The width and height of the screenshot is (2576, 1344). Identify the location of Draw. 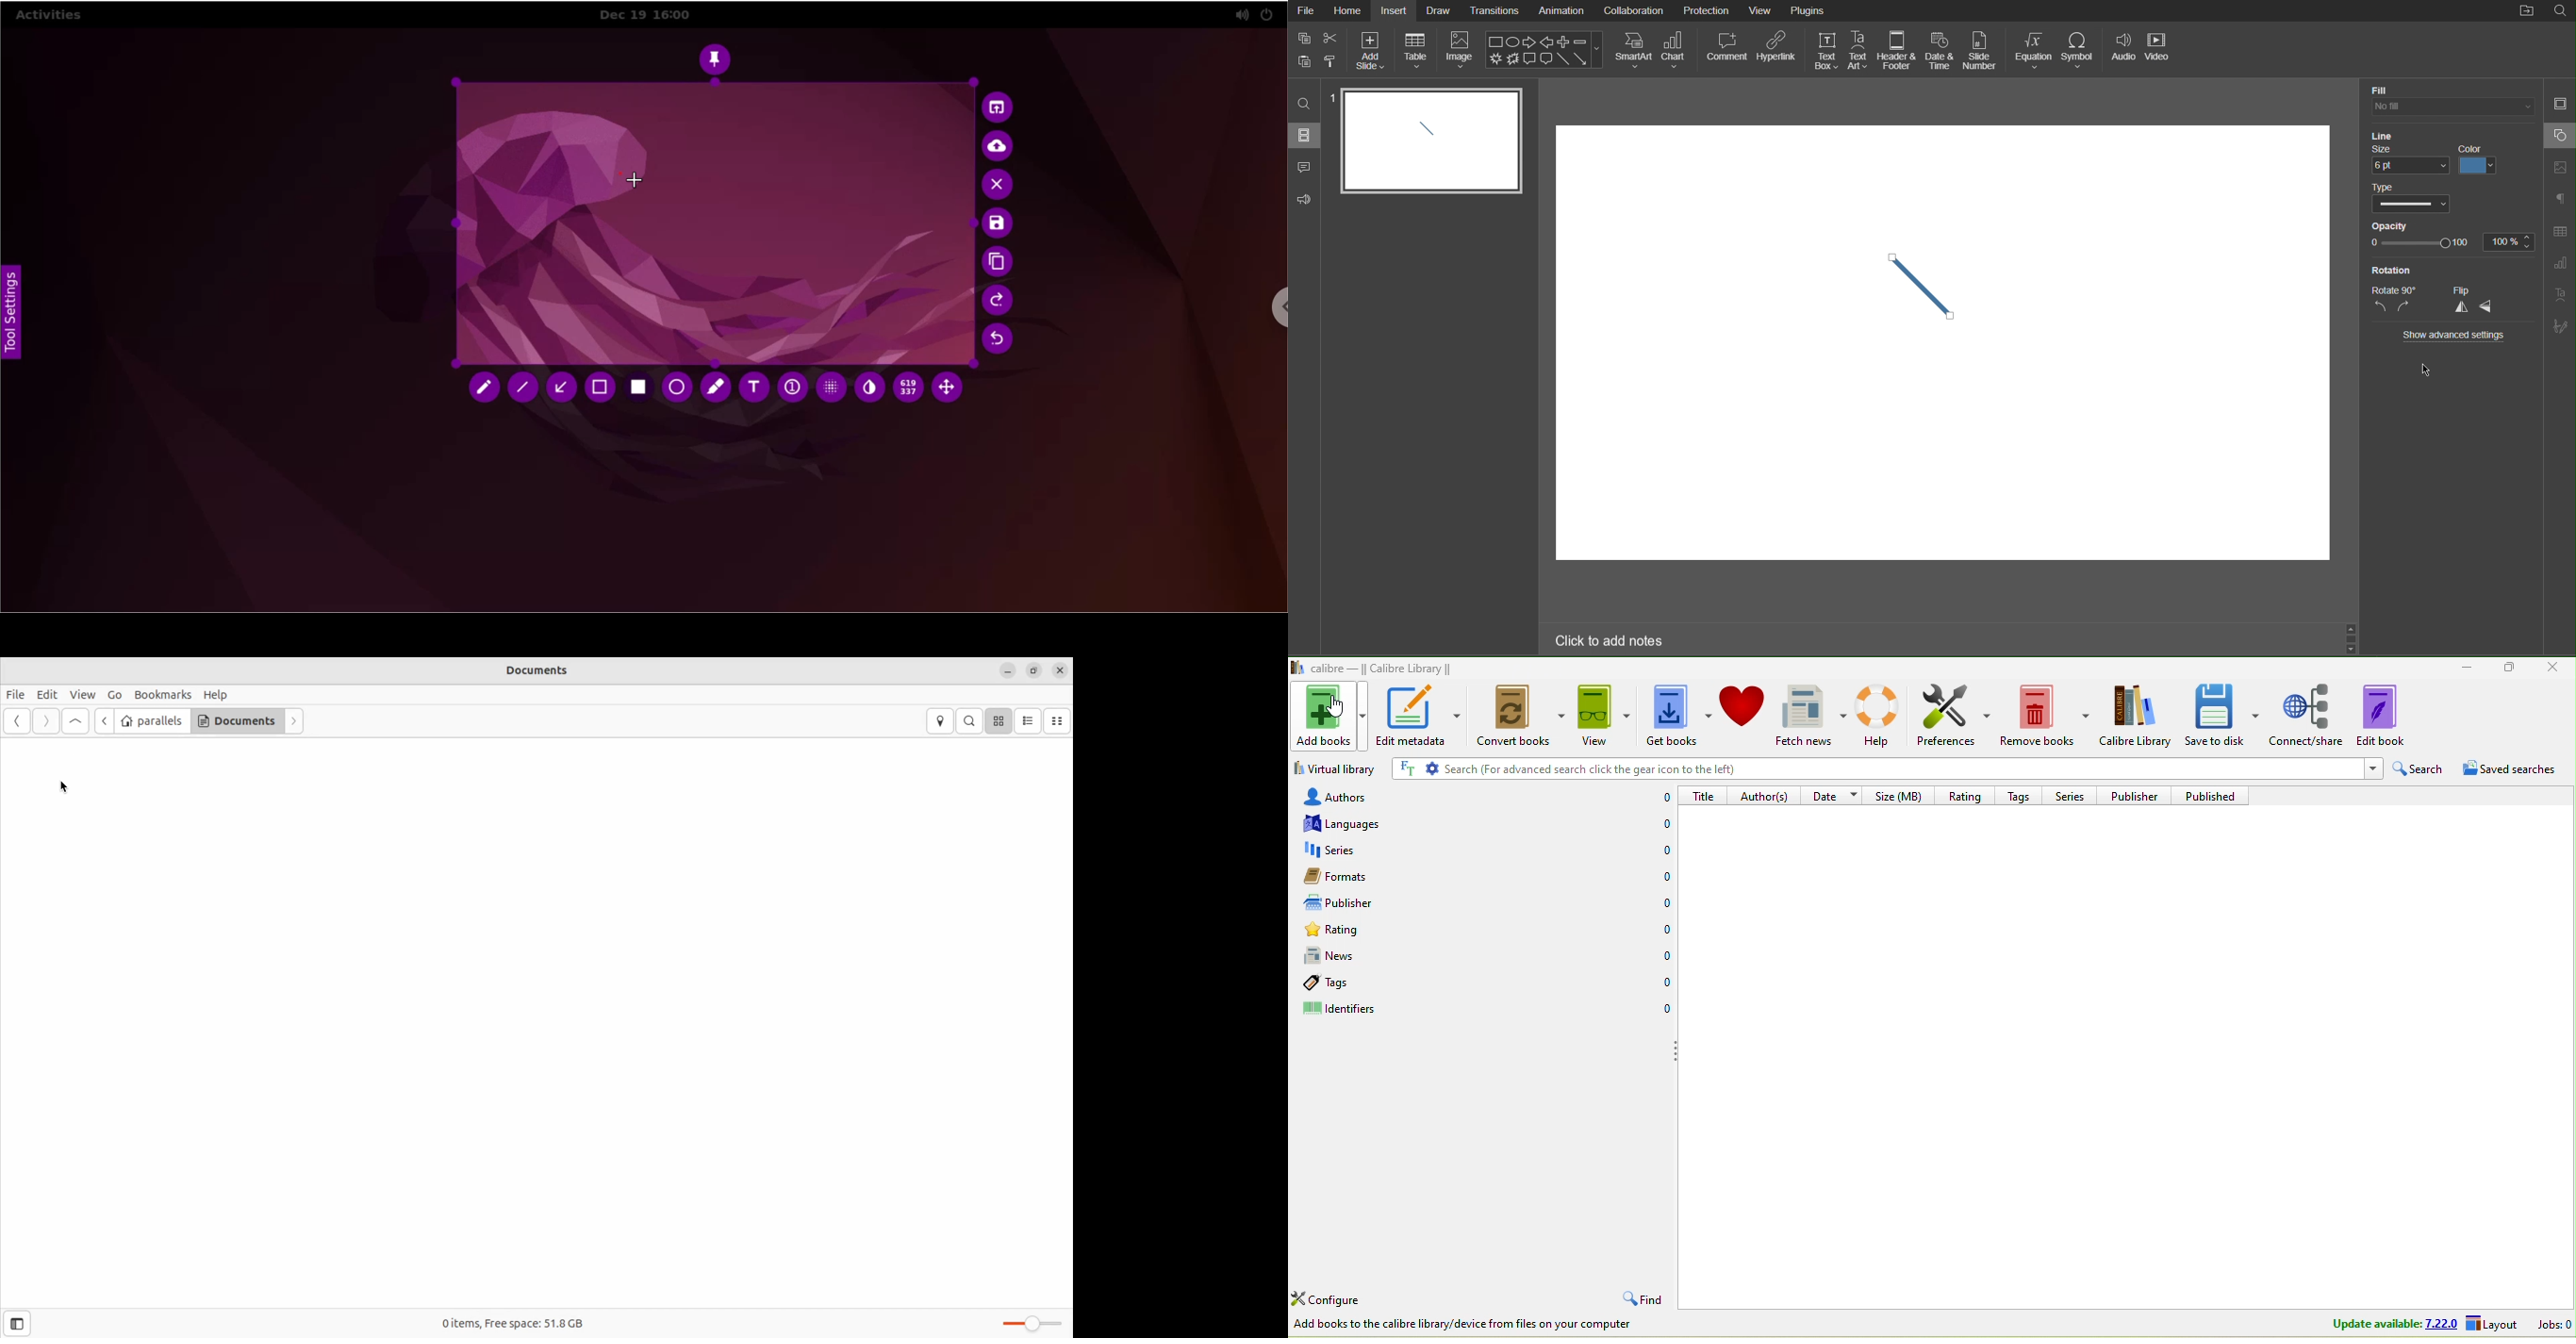
(1440, 11).